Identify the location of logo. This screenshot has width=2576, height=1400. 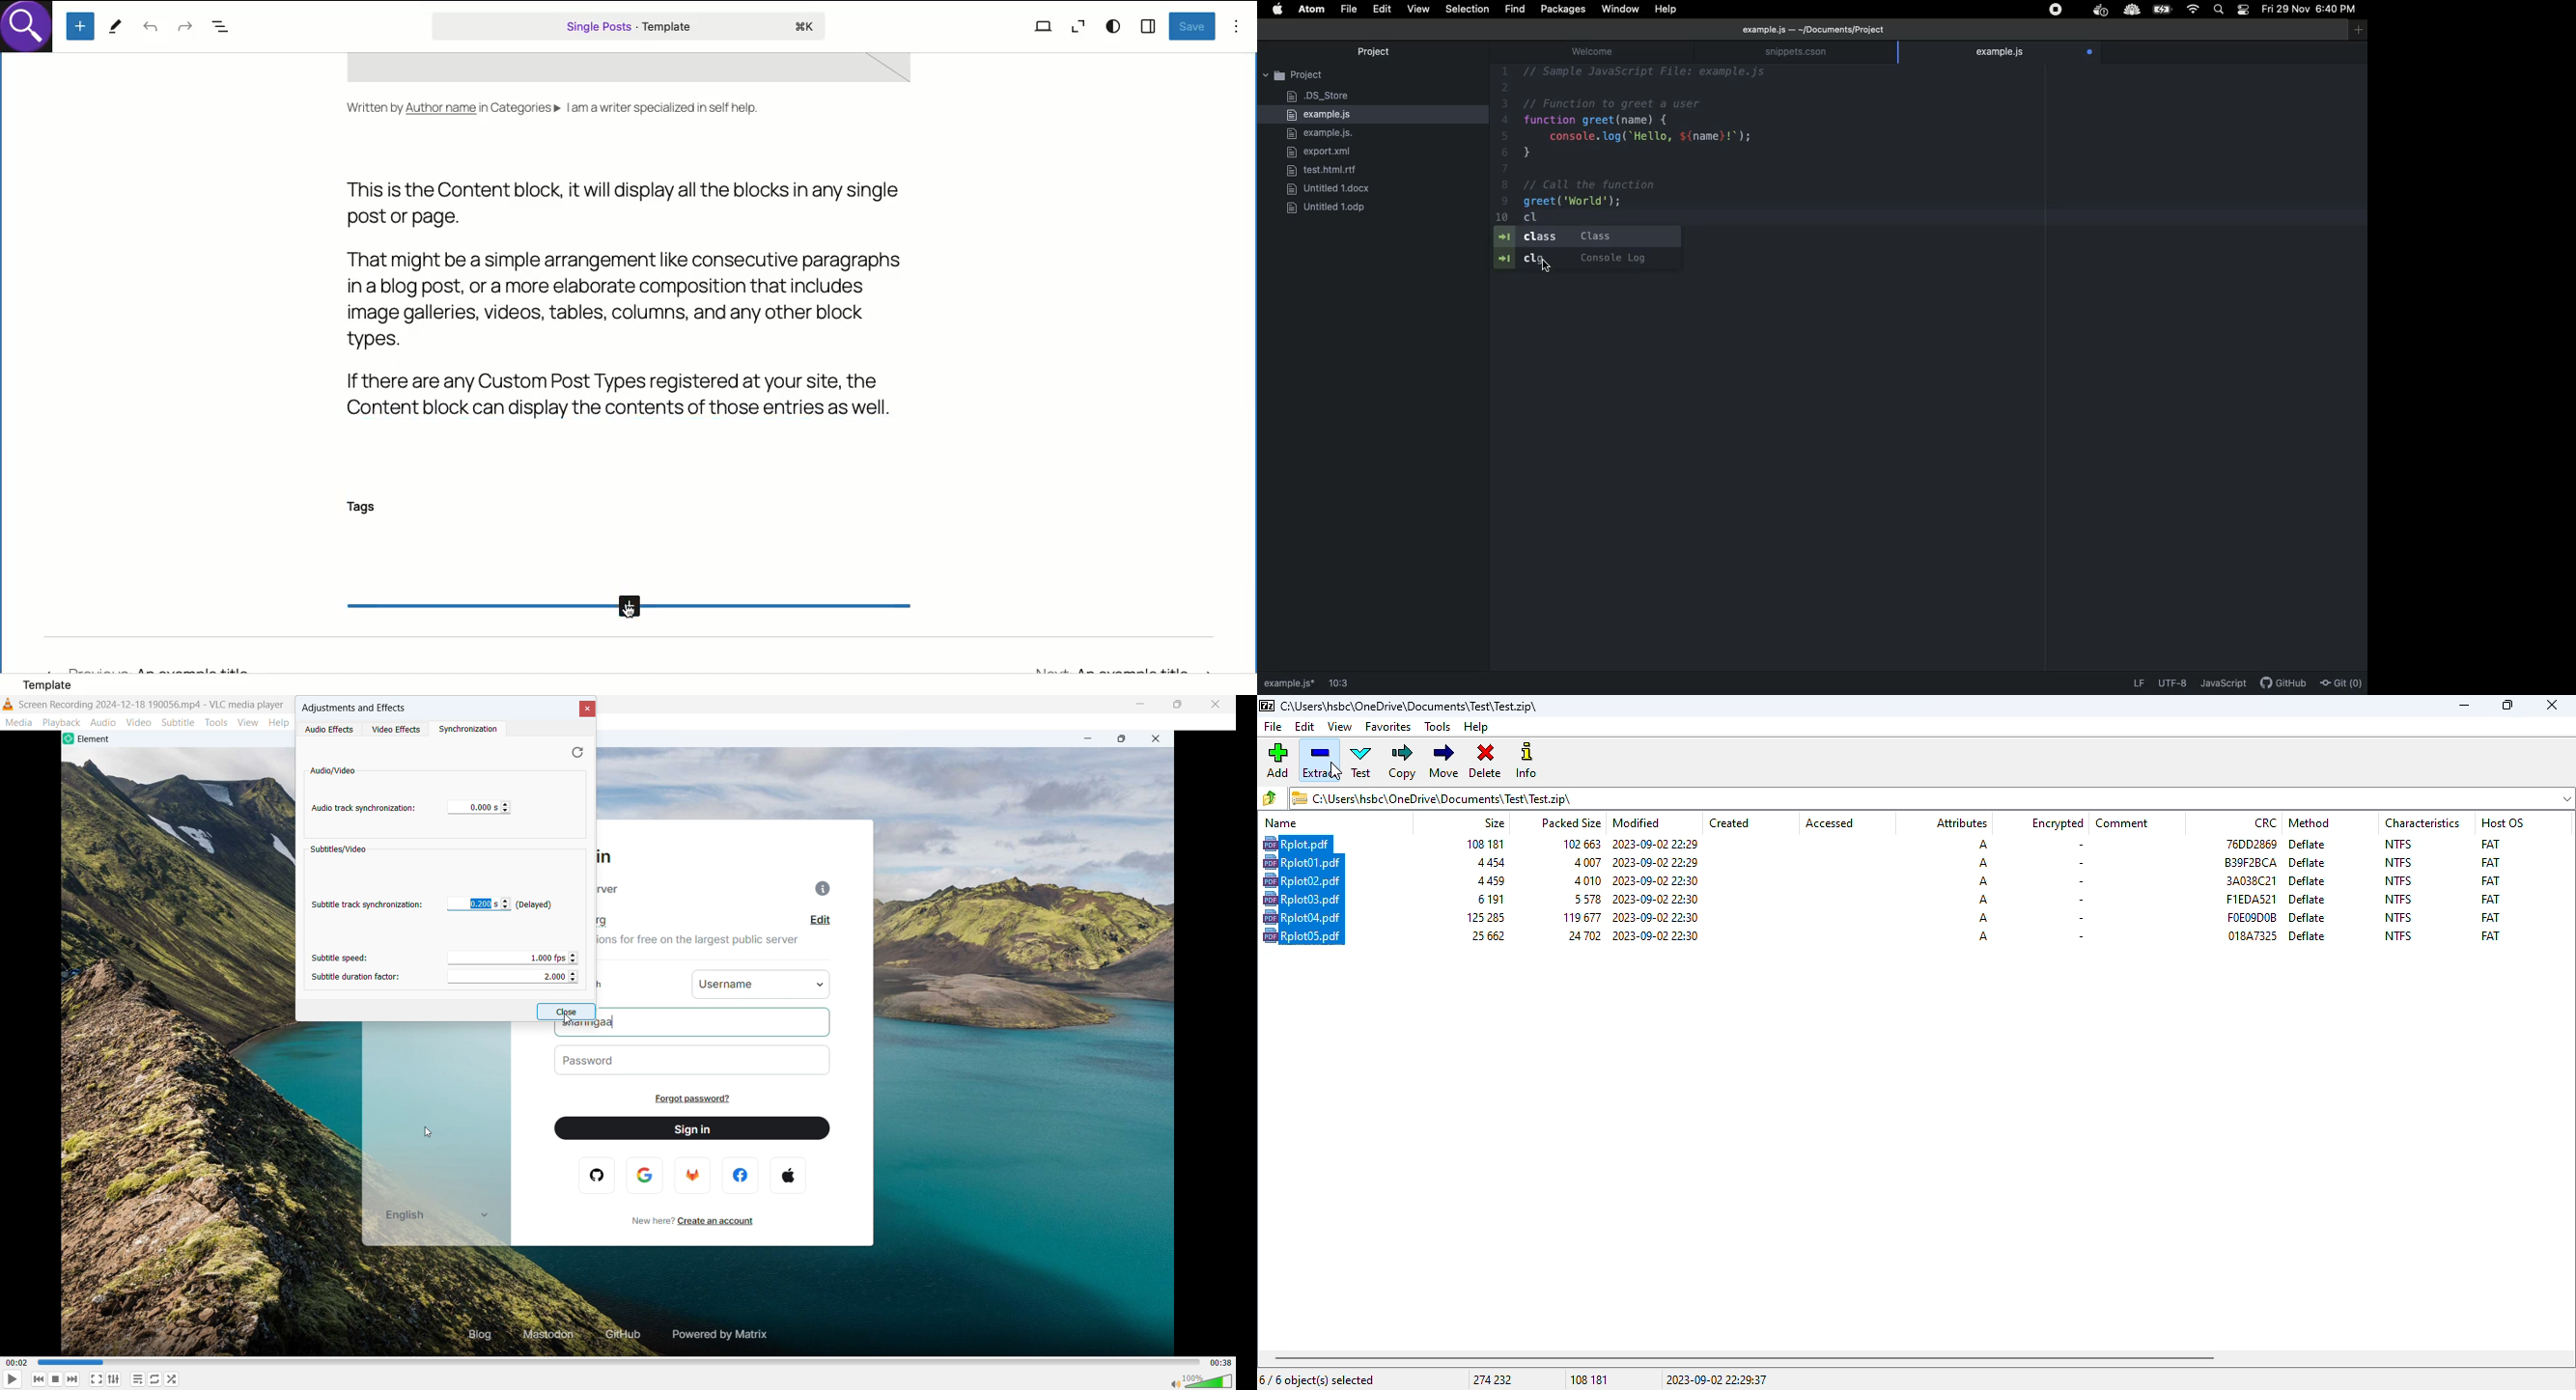
(31, 31).